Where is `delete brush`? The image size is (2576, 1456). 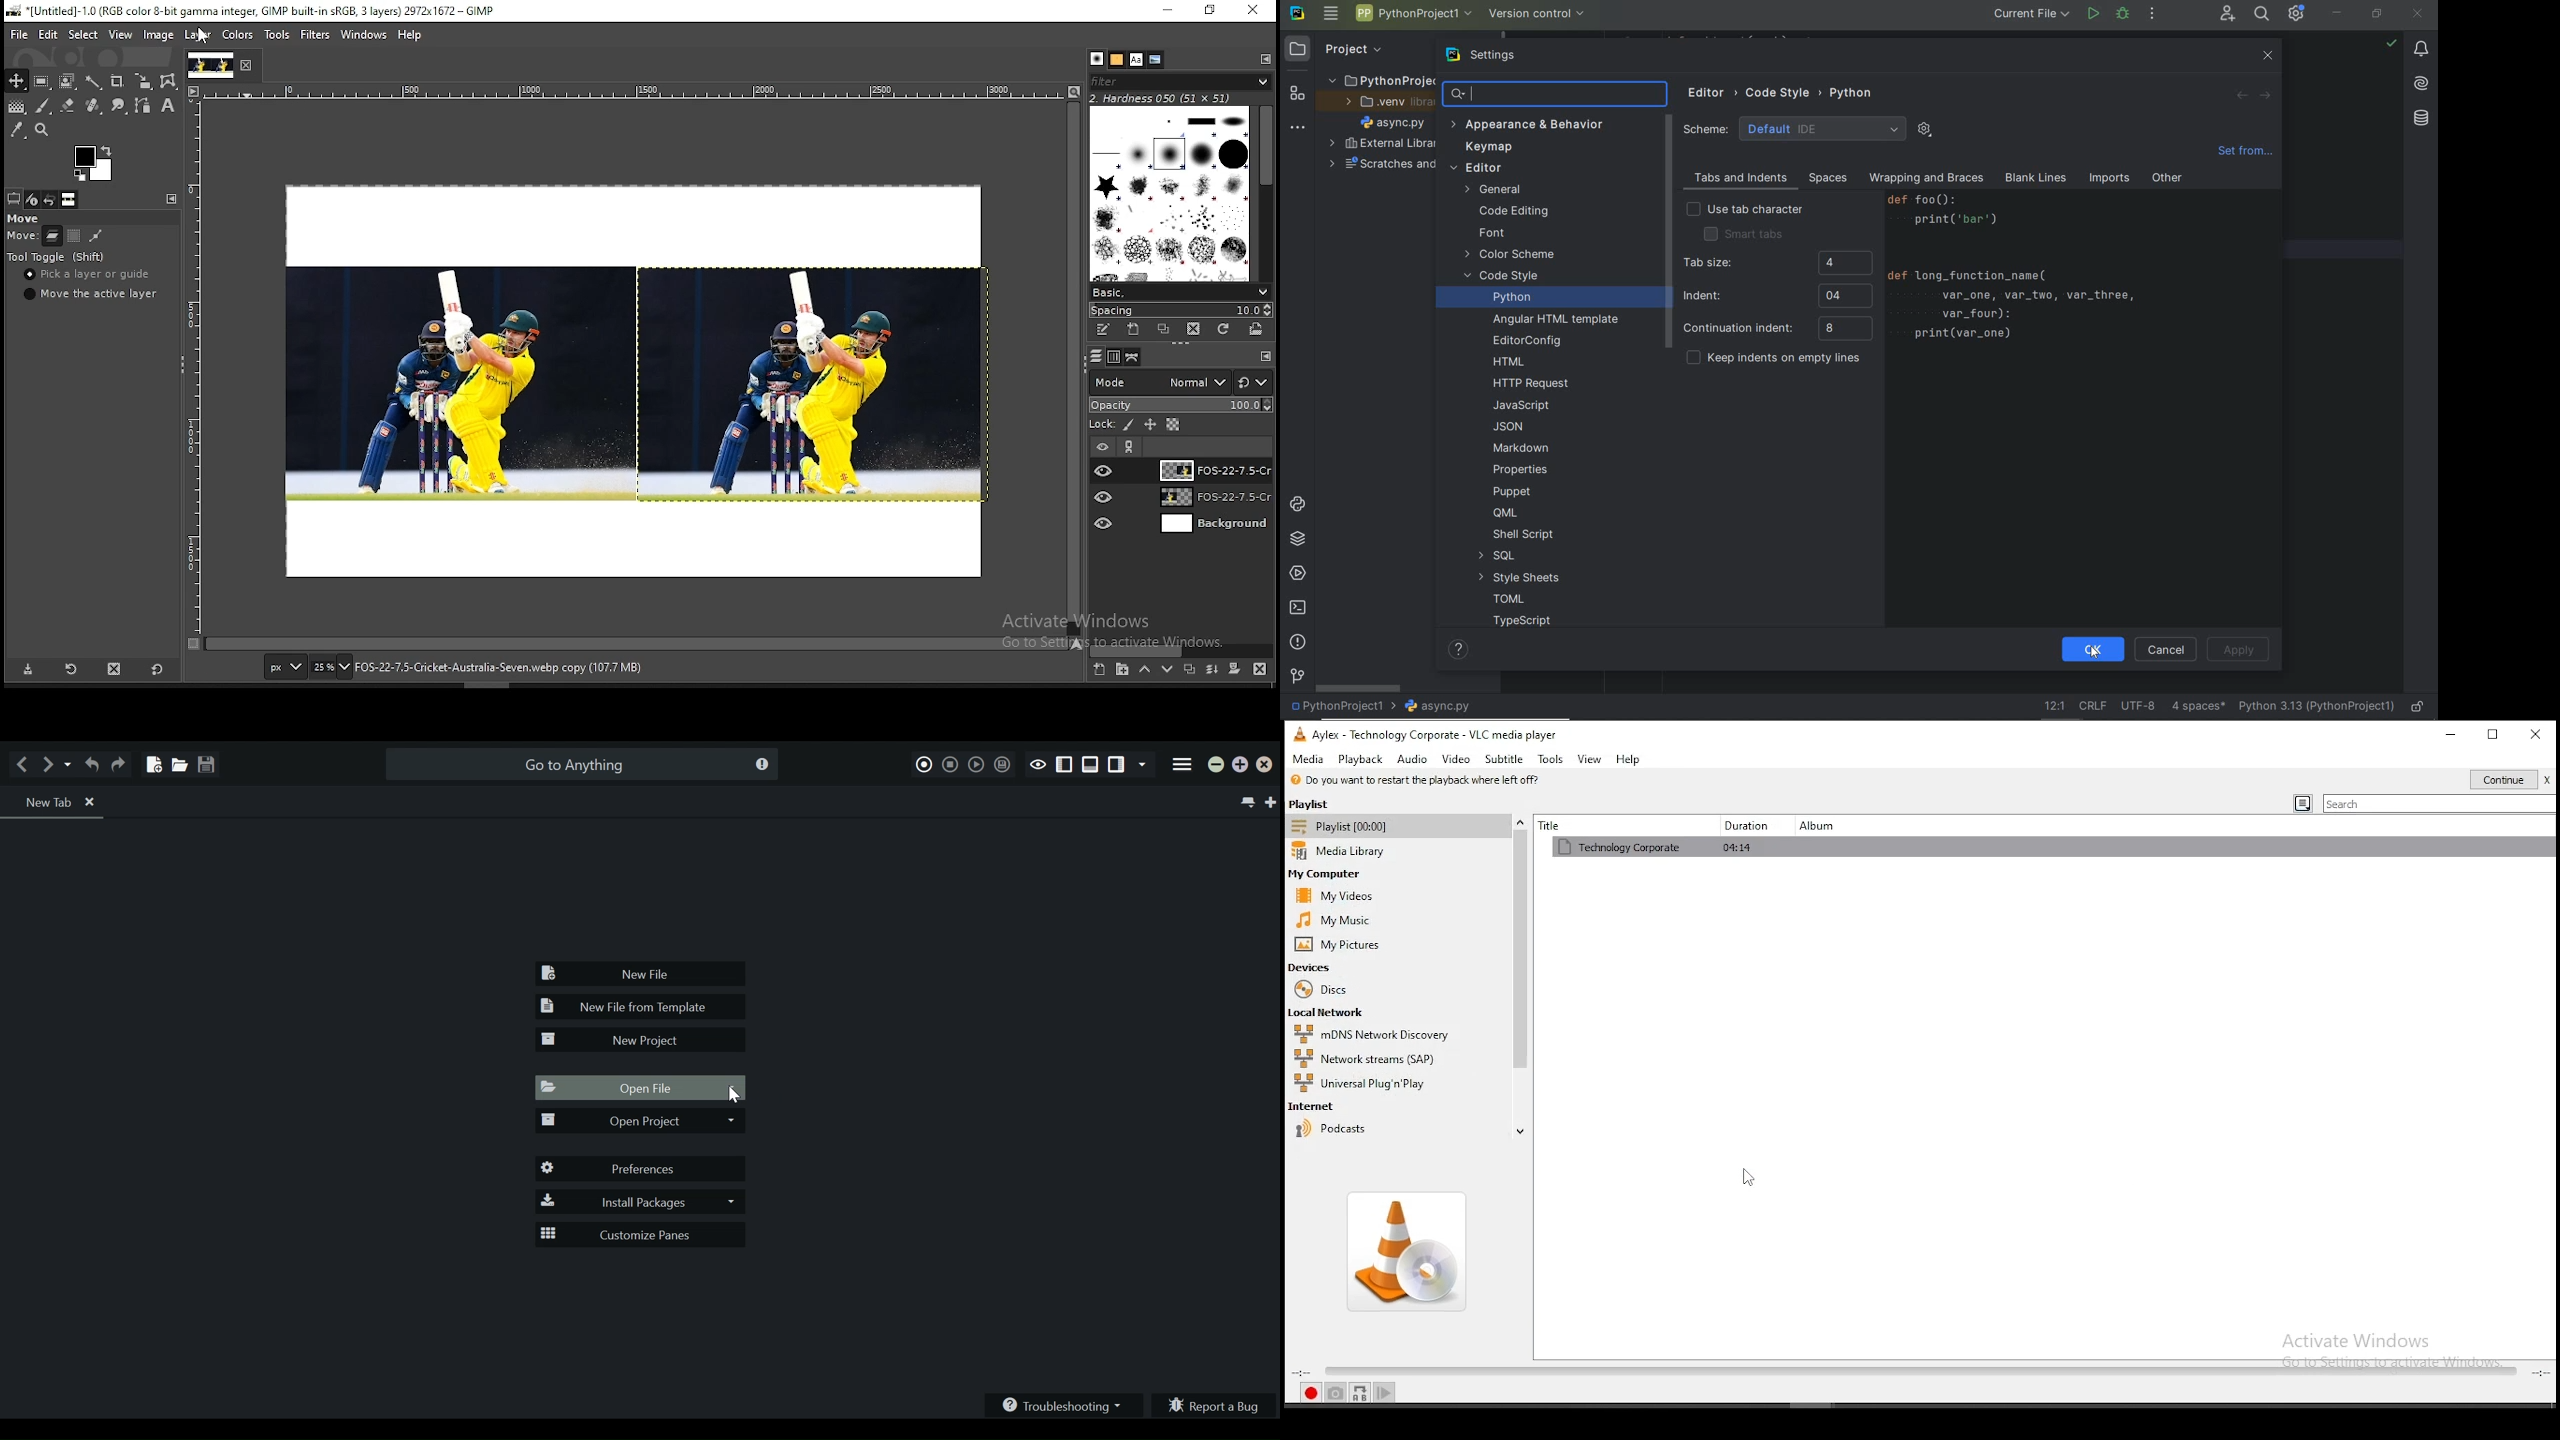
delete brush is located at coordinates (1193, 329).